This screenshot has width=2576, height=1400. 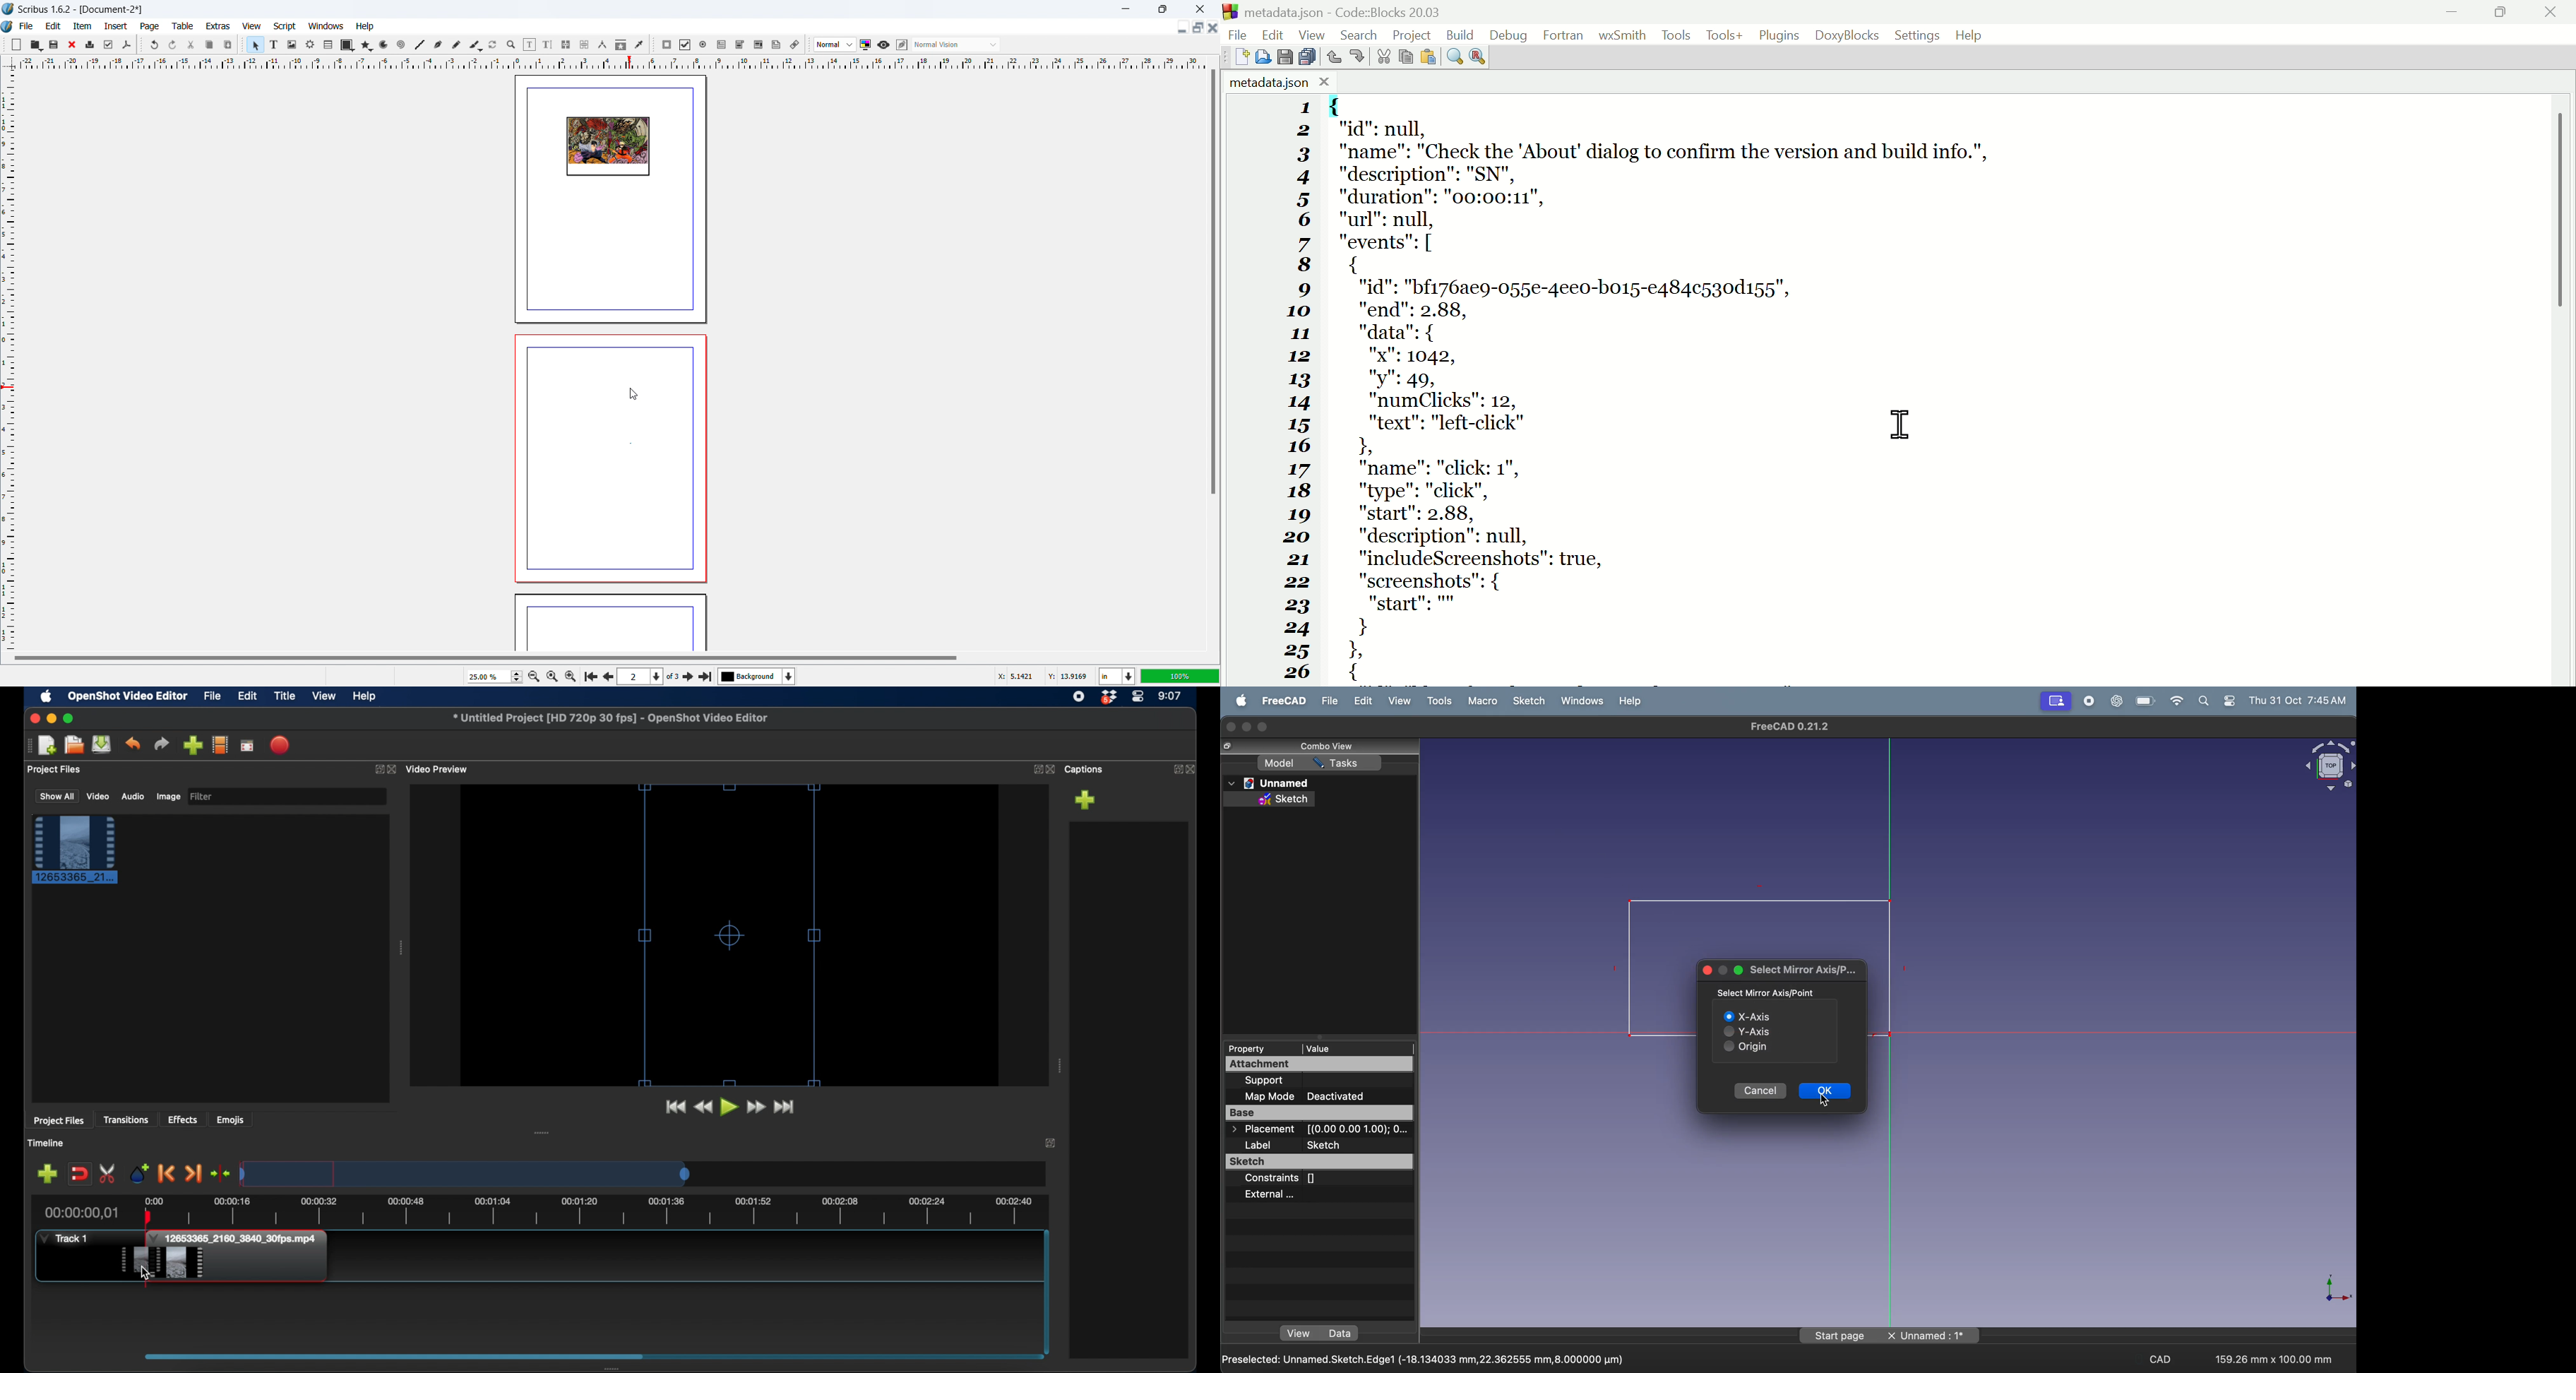 What do you see at coordinates (1230, 726) in the screenshot?
I see `closing window` at bounding box center [1230, 726].